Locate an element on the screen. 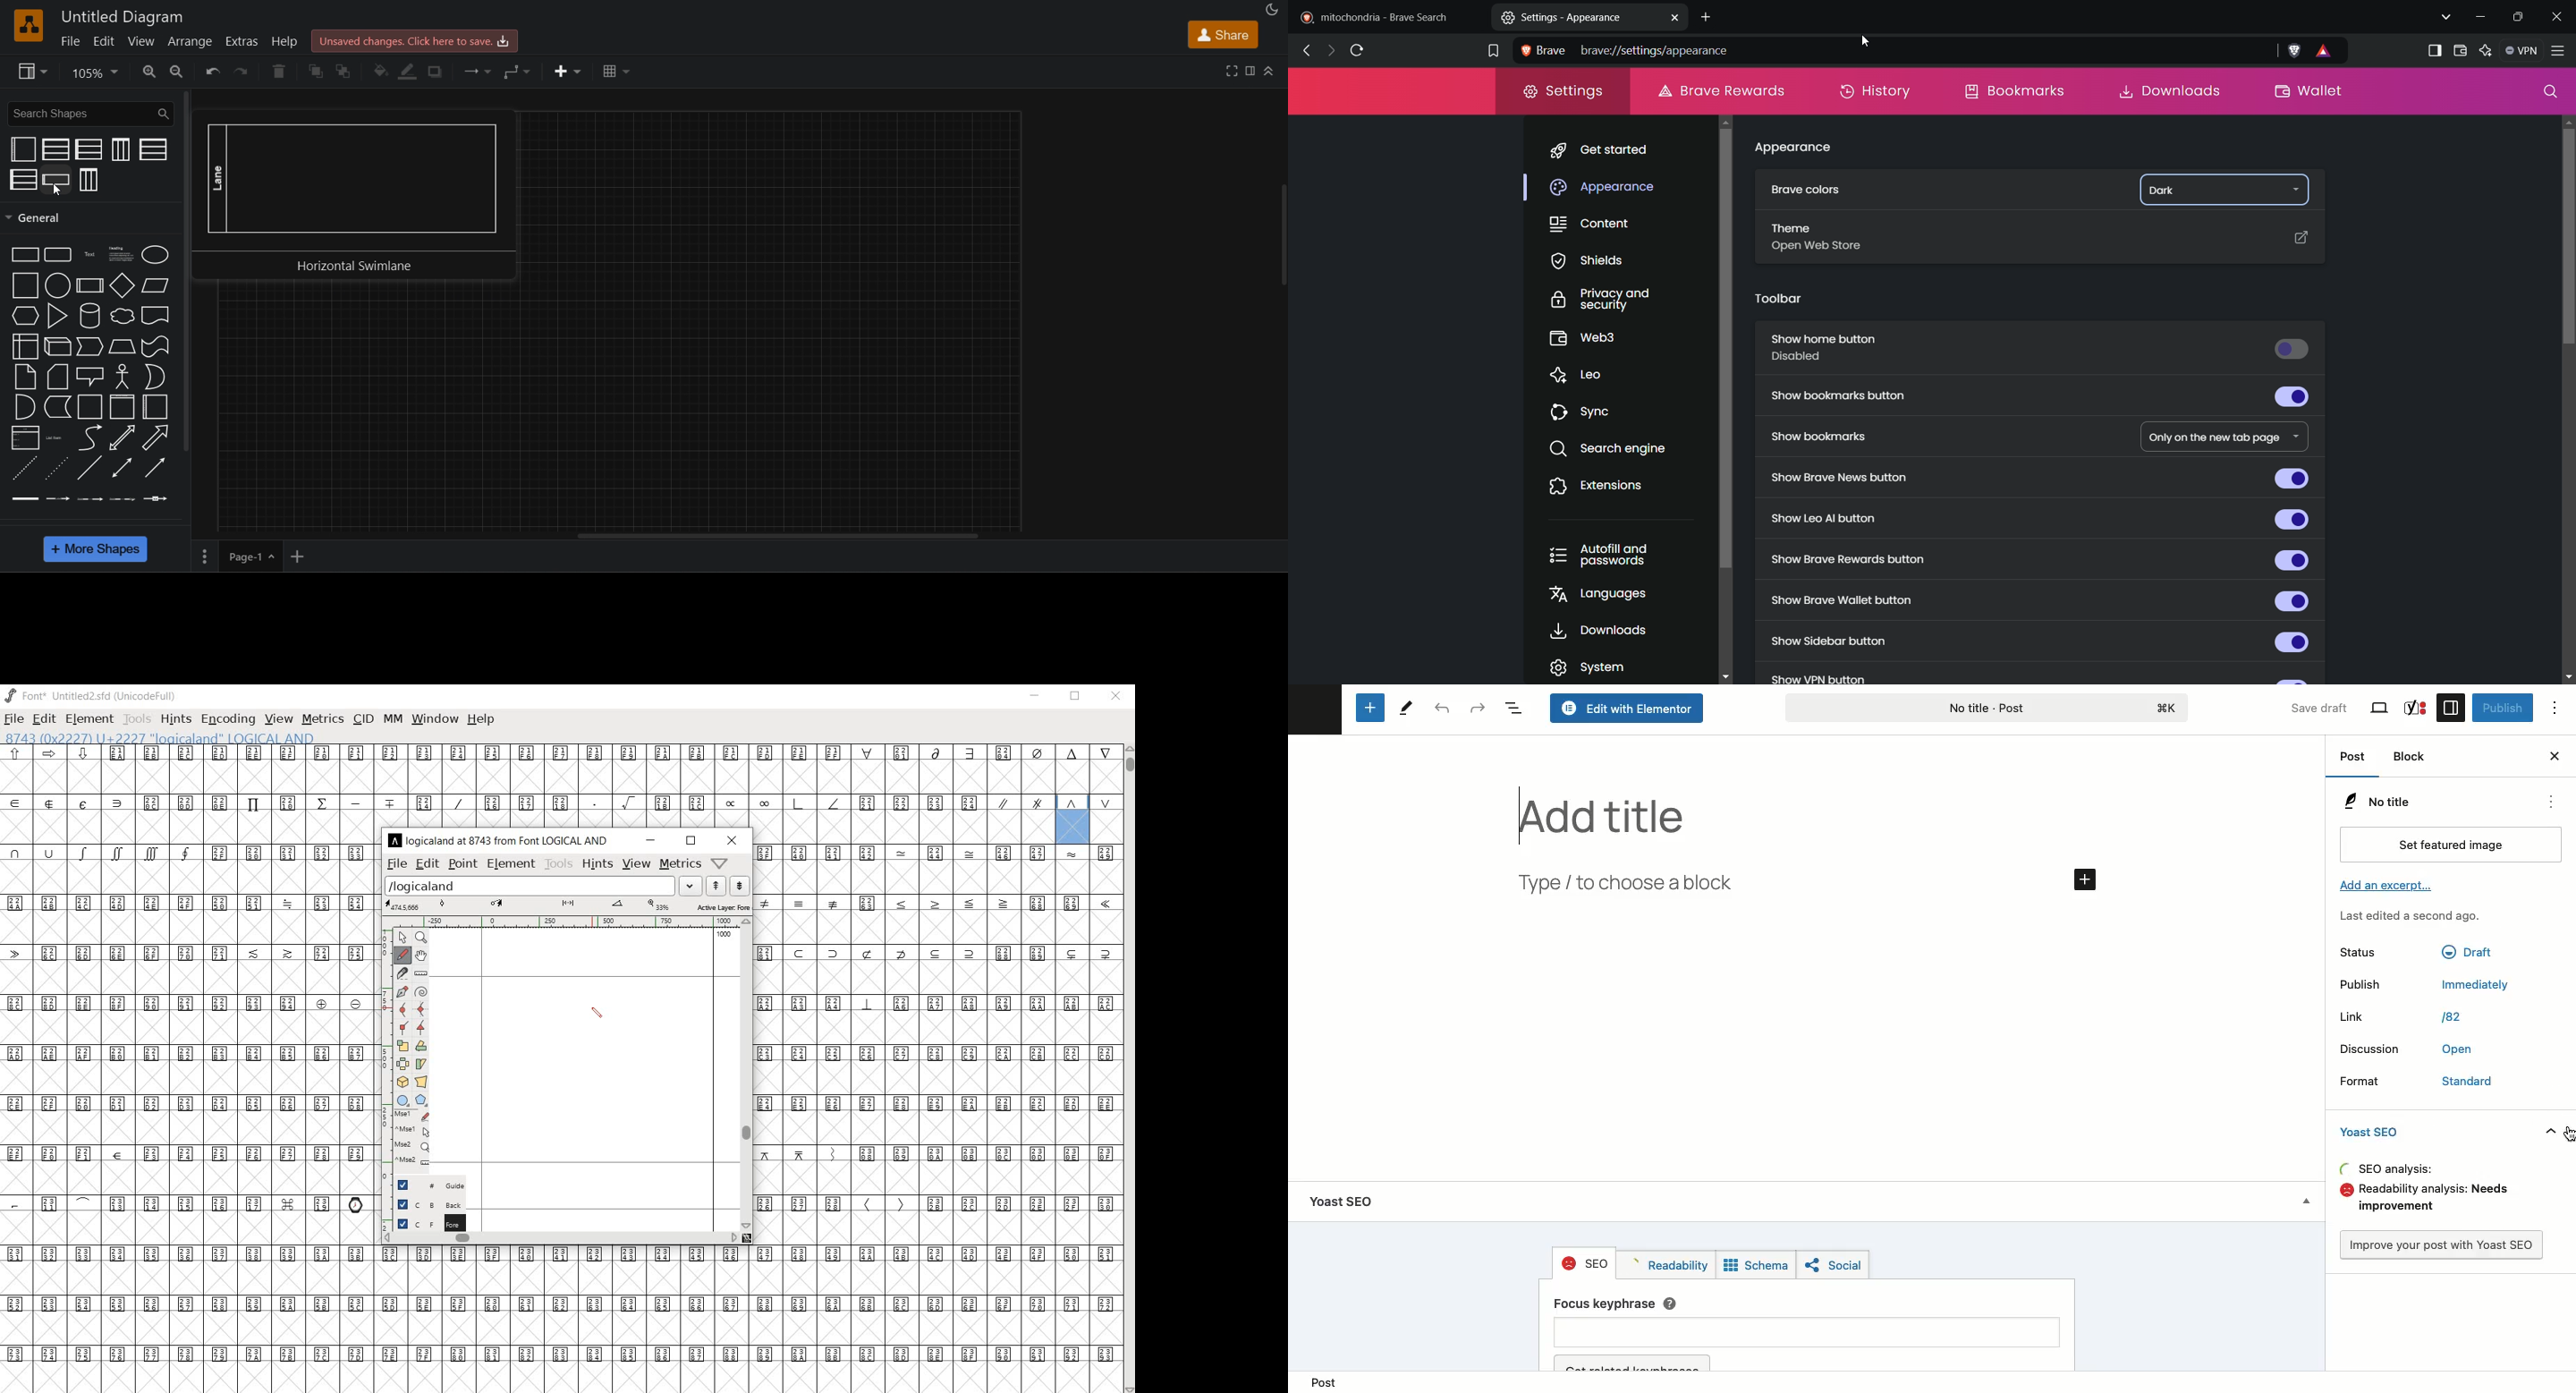 The height and width of the screenshot is (1400, 2576). appearance is located at coordinates (1612, 188).